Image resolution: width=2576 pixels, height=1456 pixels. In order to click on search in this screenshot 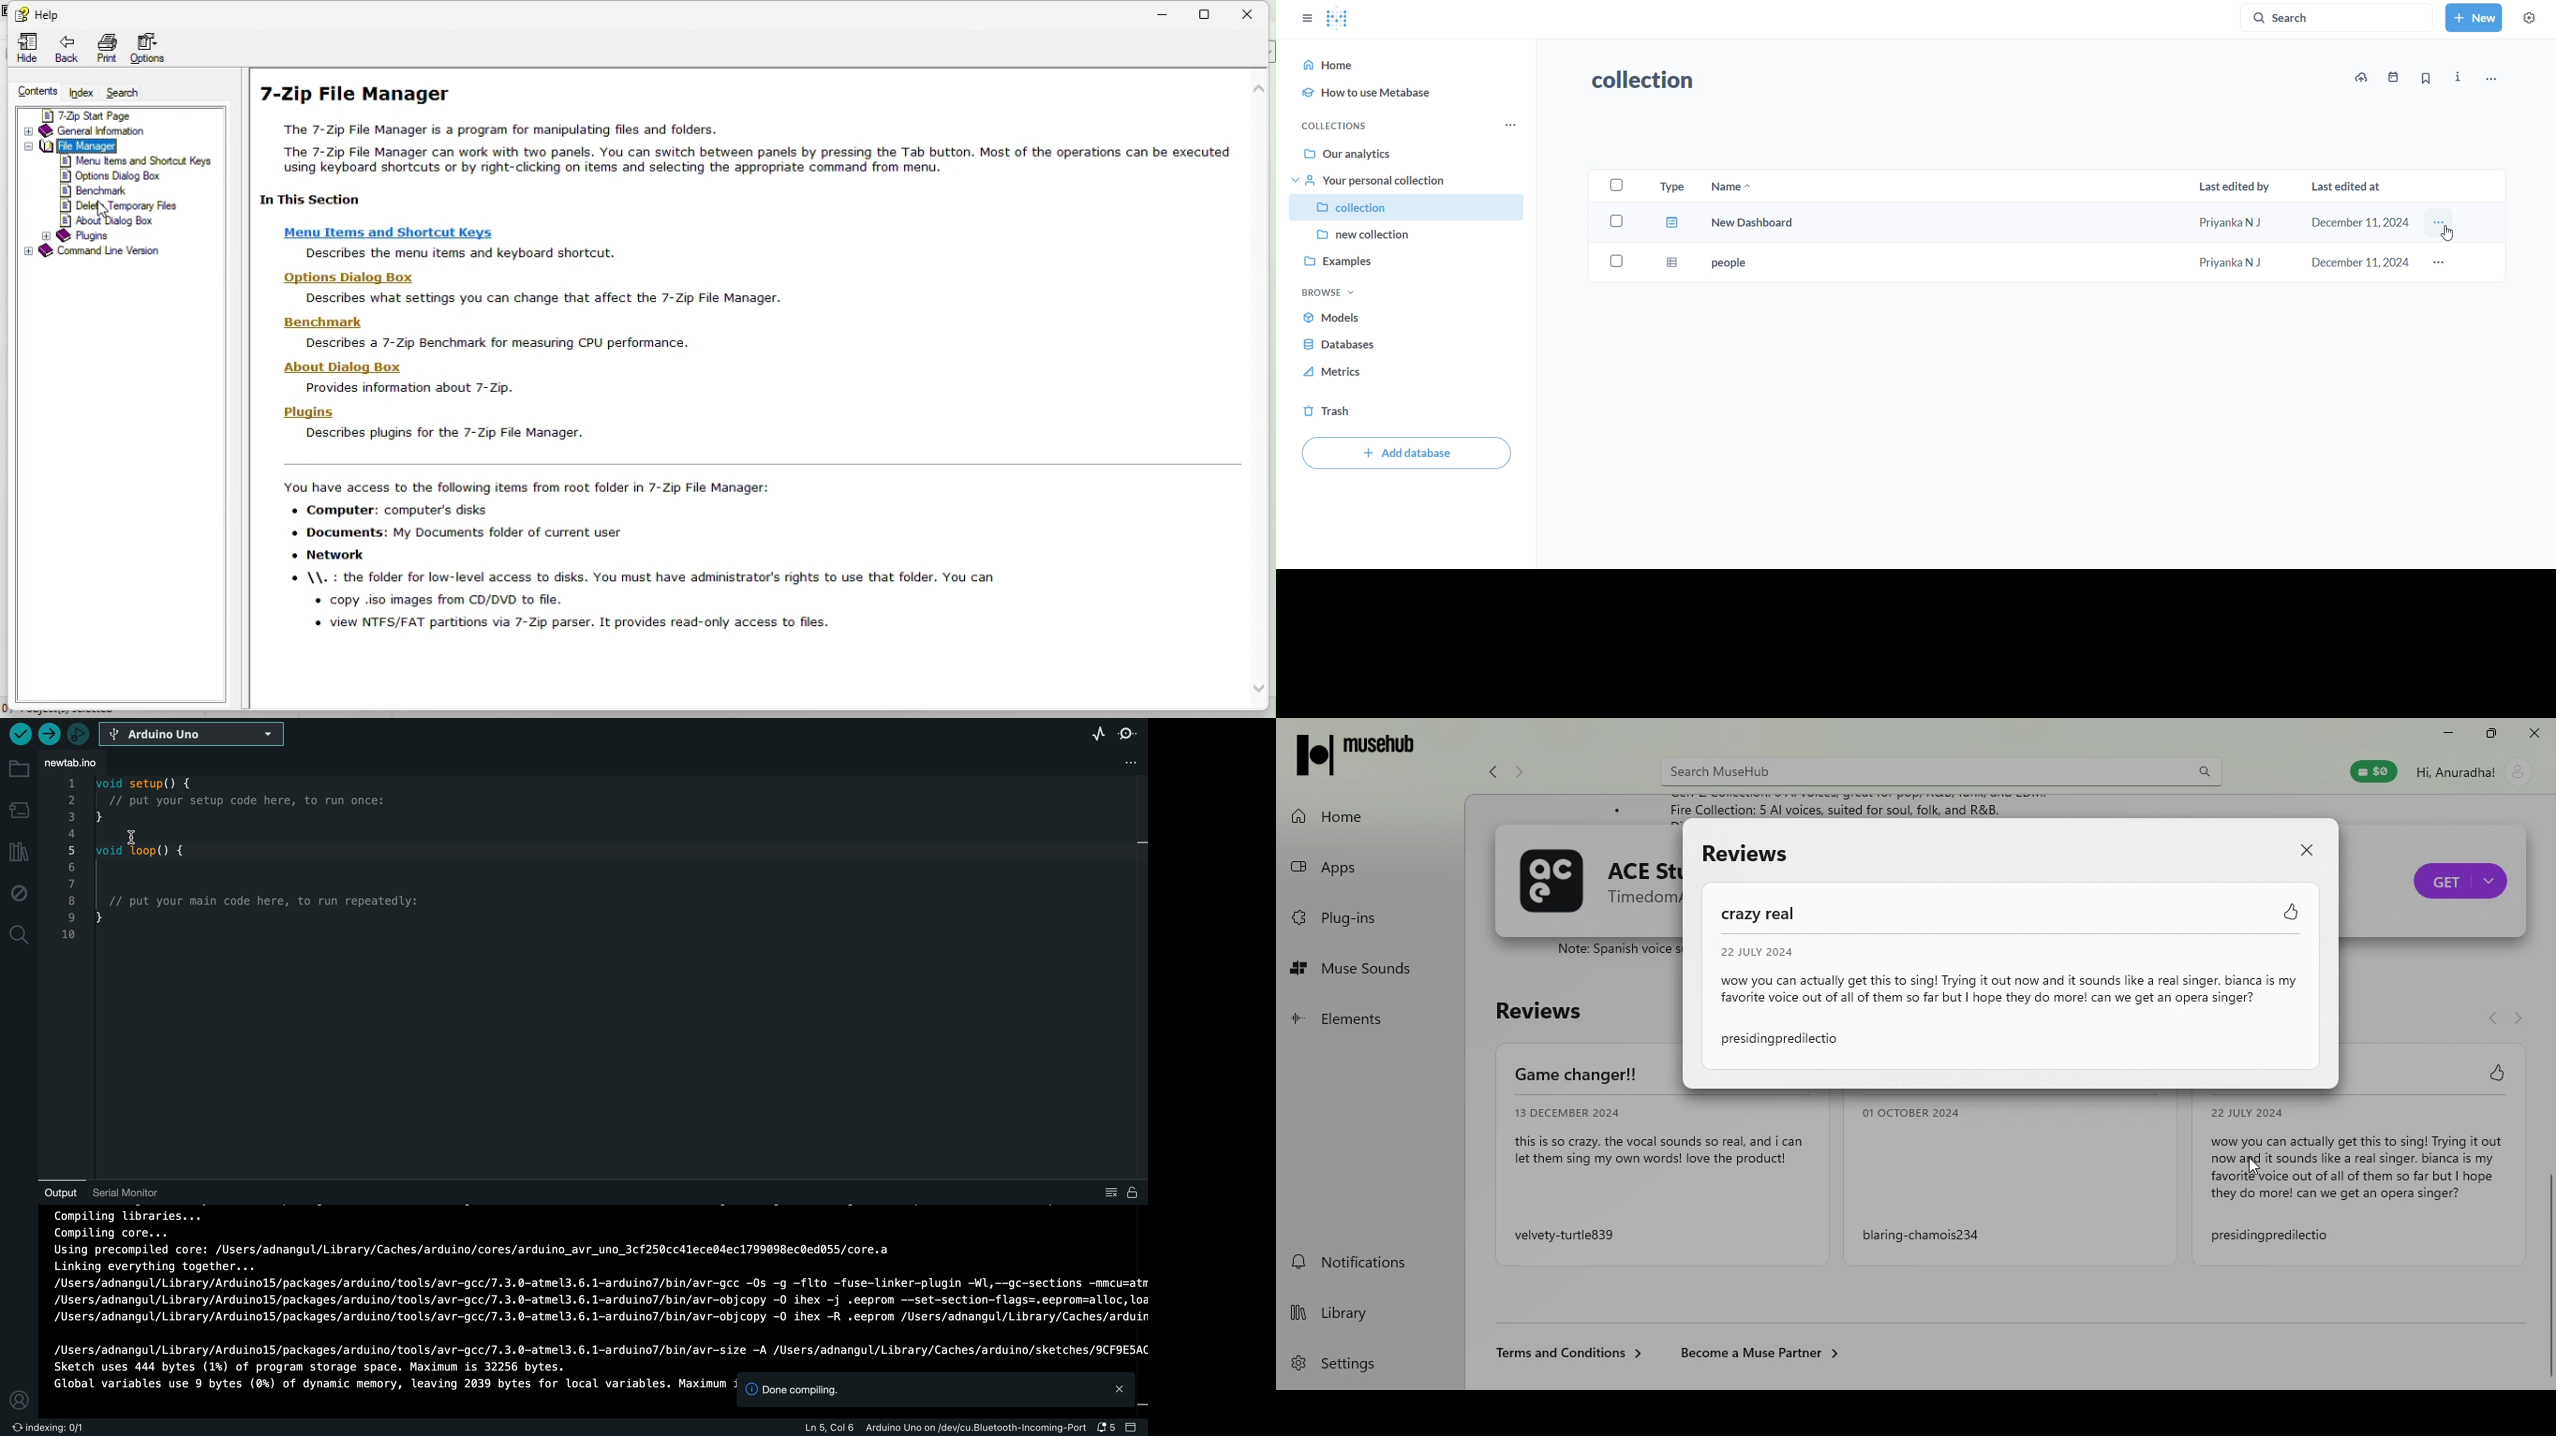, I will do `click(2201, 770)`.